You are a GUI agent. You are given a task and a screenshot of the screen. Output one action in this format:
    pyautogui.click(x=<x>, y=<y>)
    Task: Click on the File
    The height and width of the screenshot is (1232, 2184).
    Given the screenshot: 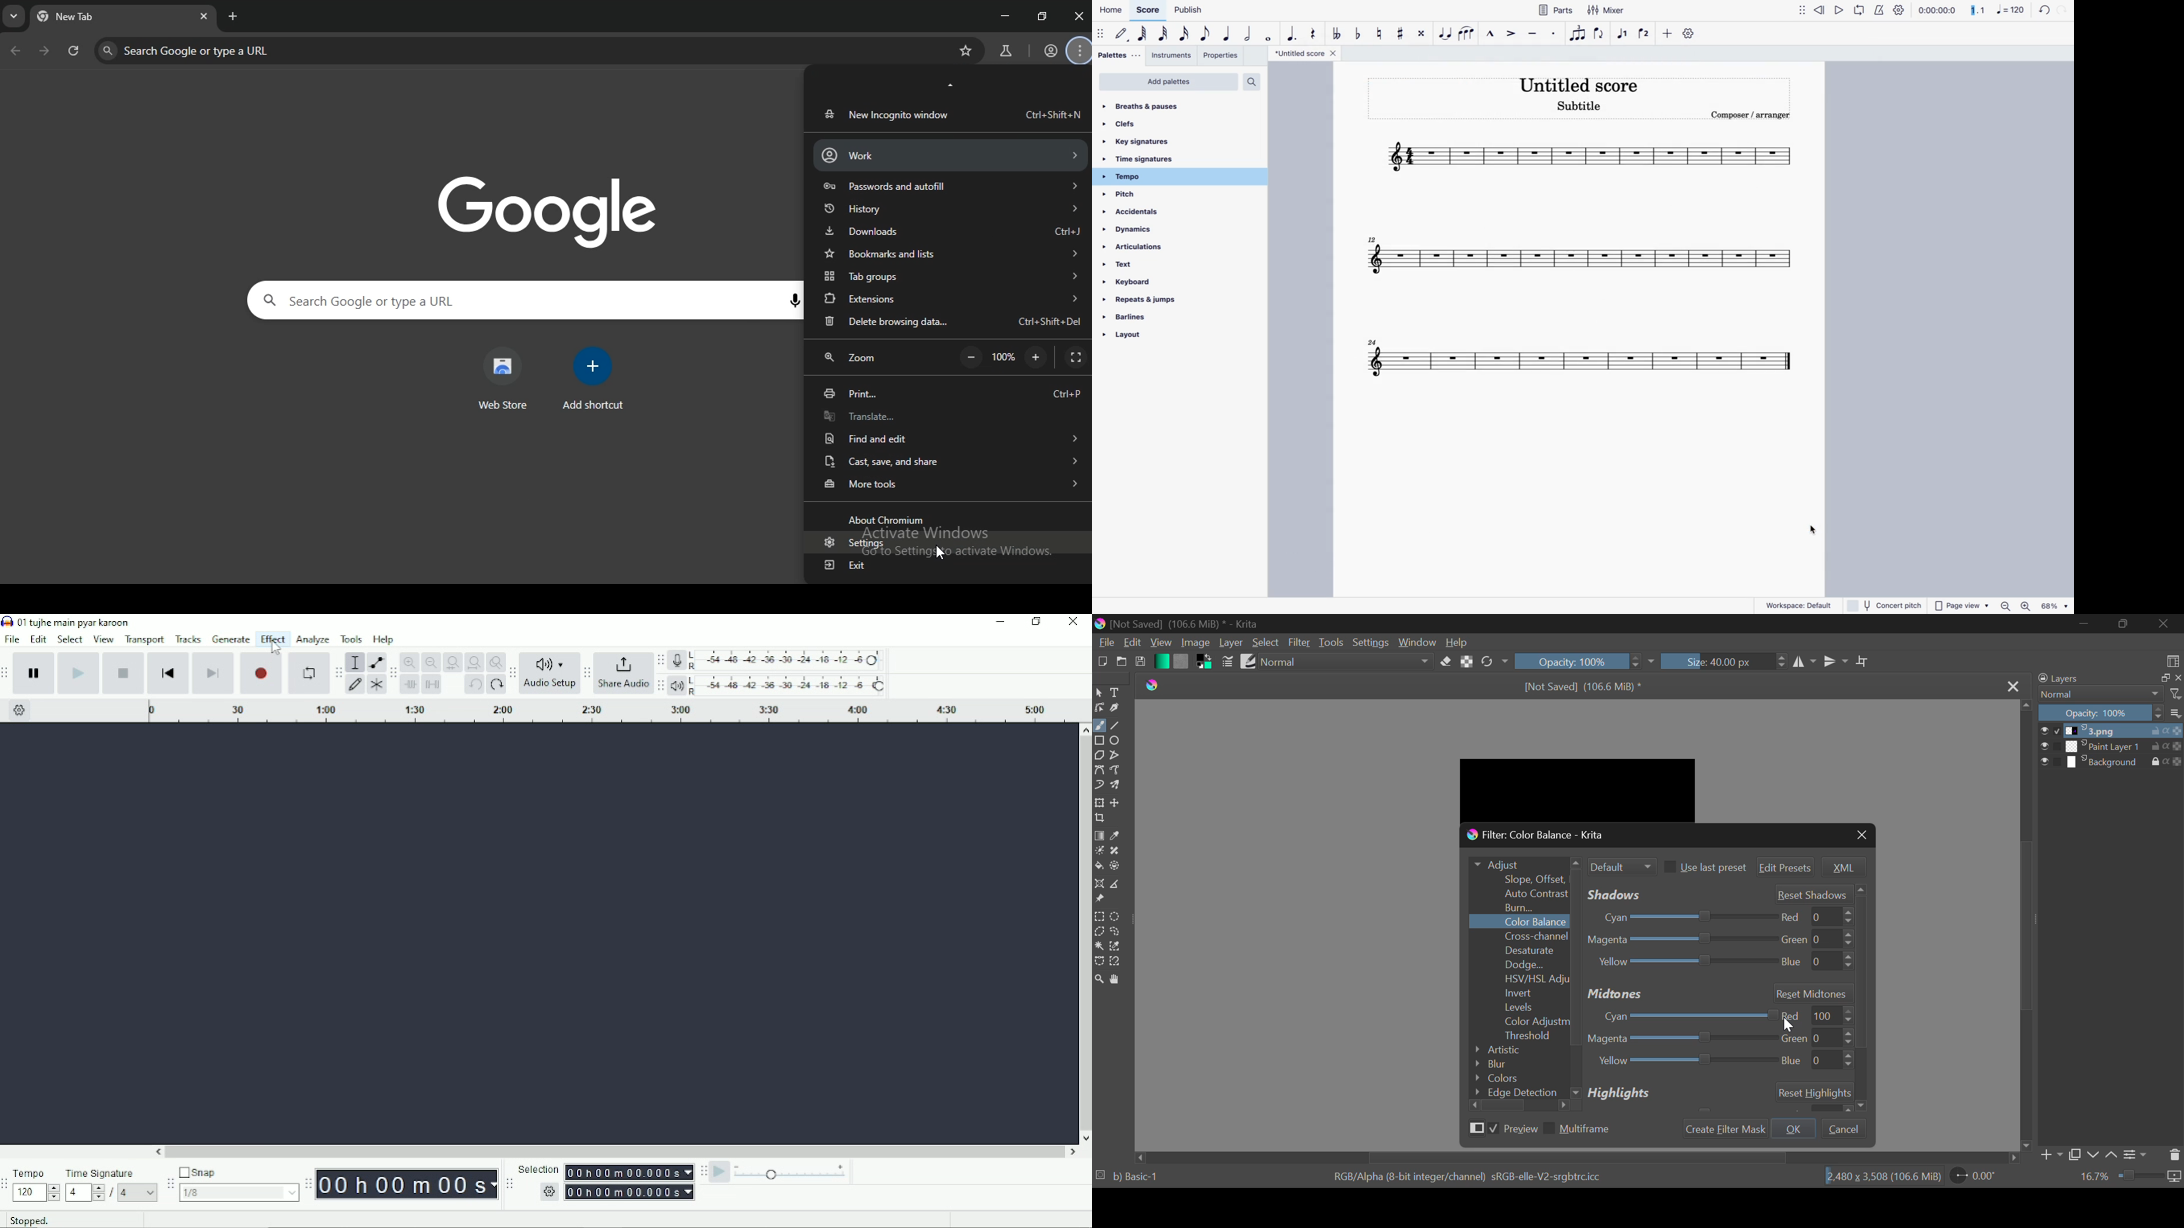 What is the action you would take?
    pyautogui.click(x=14, y=639)
    